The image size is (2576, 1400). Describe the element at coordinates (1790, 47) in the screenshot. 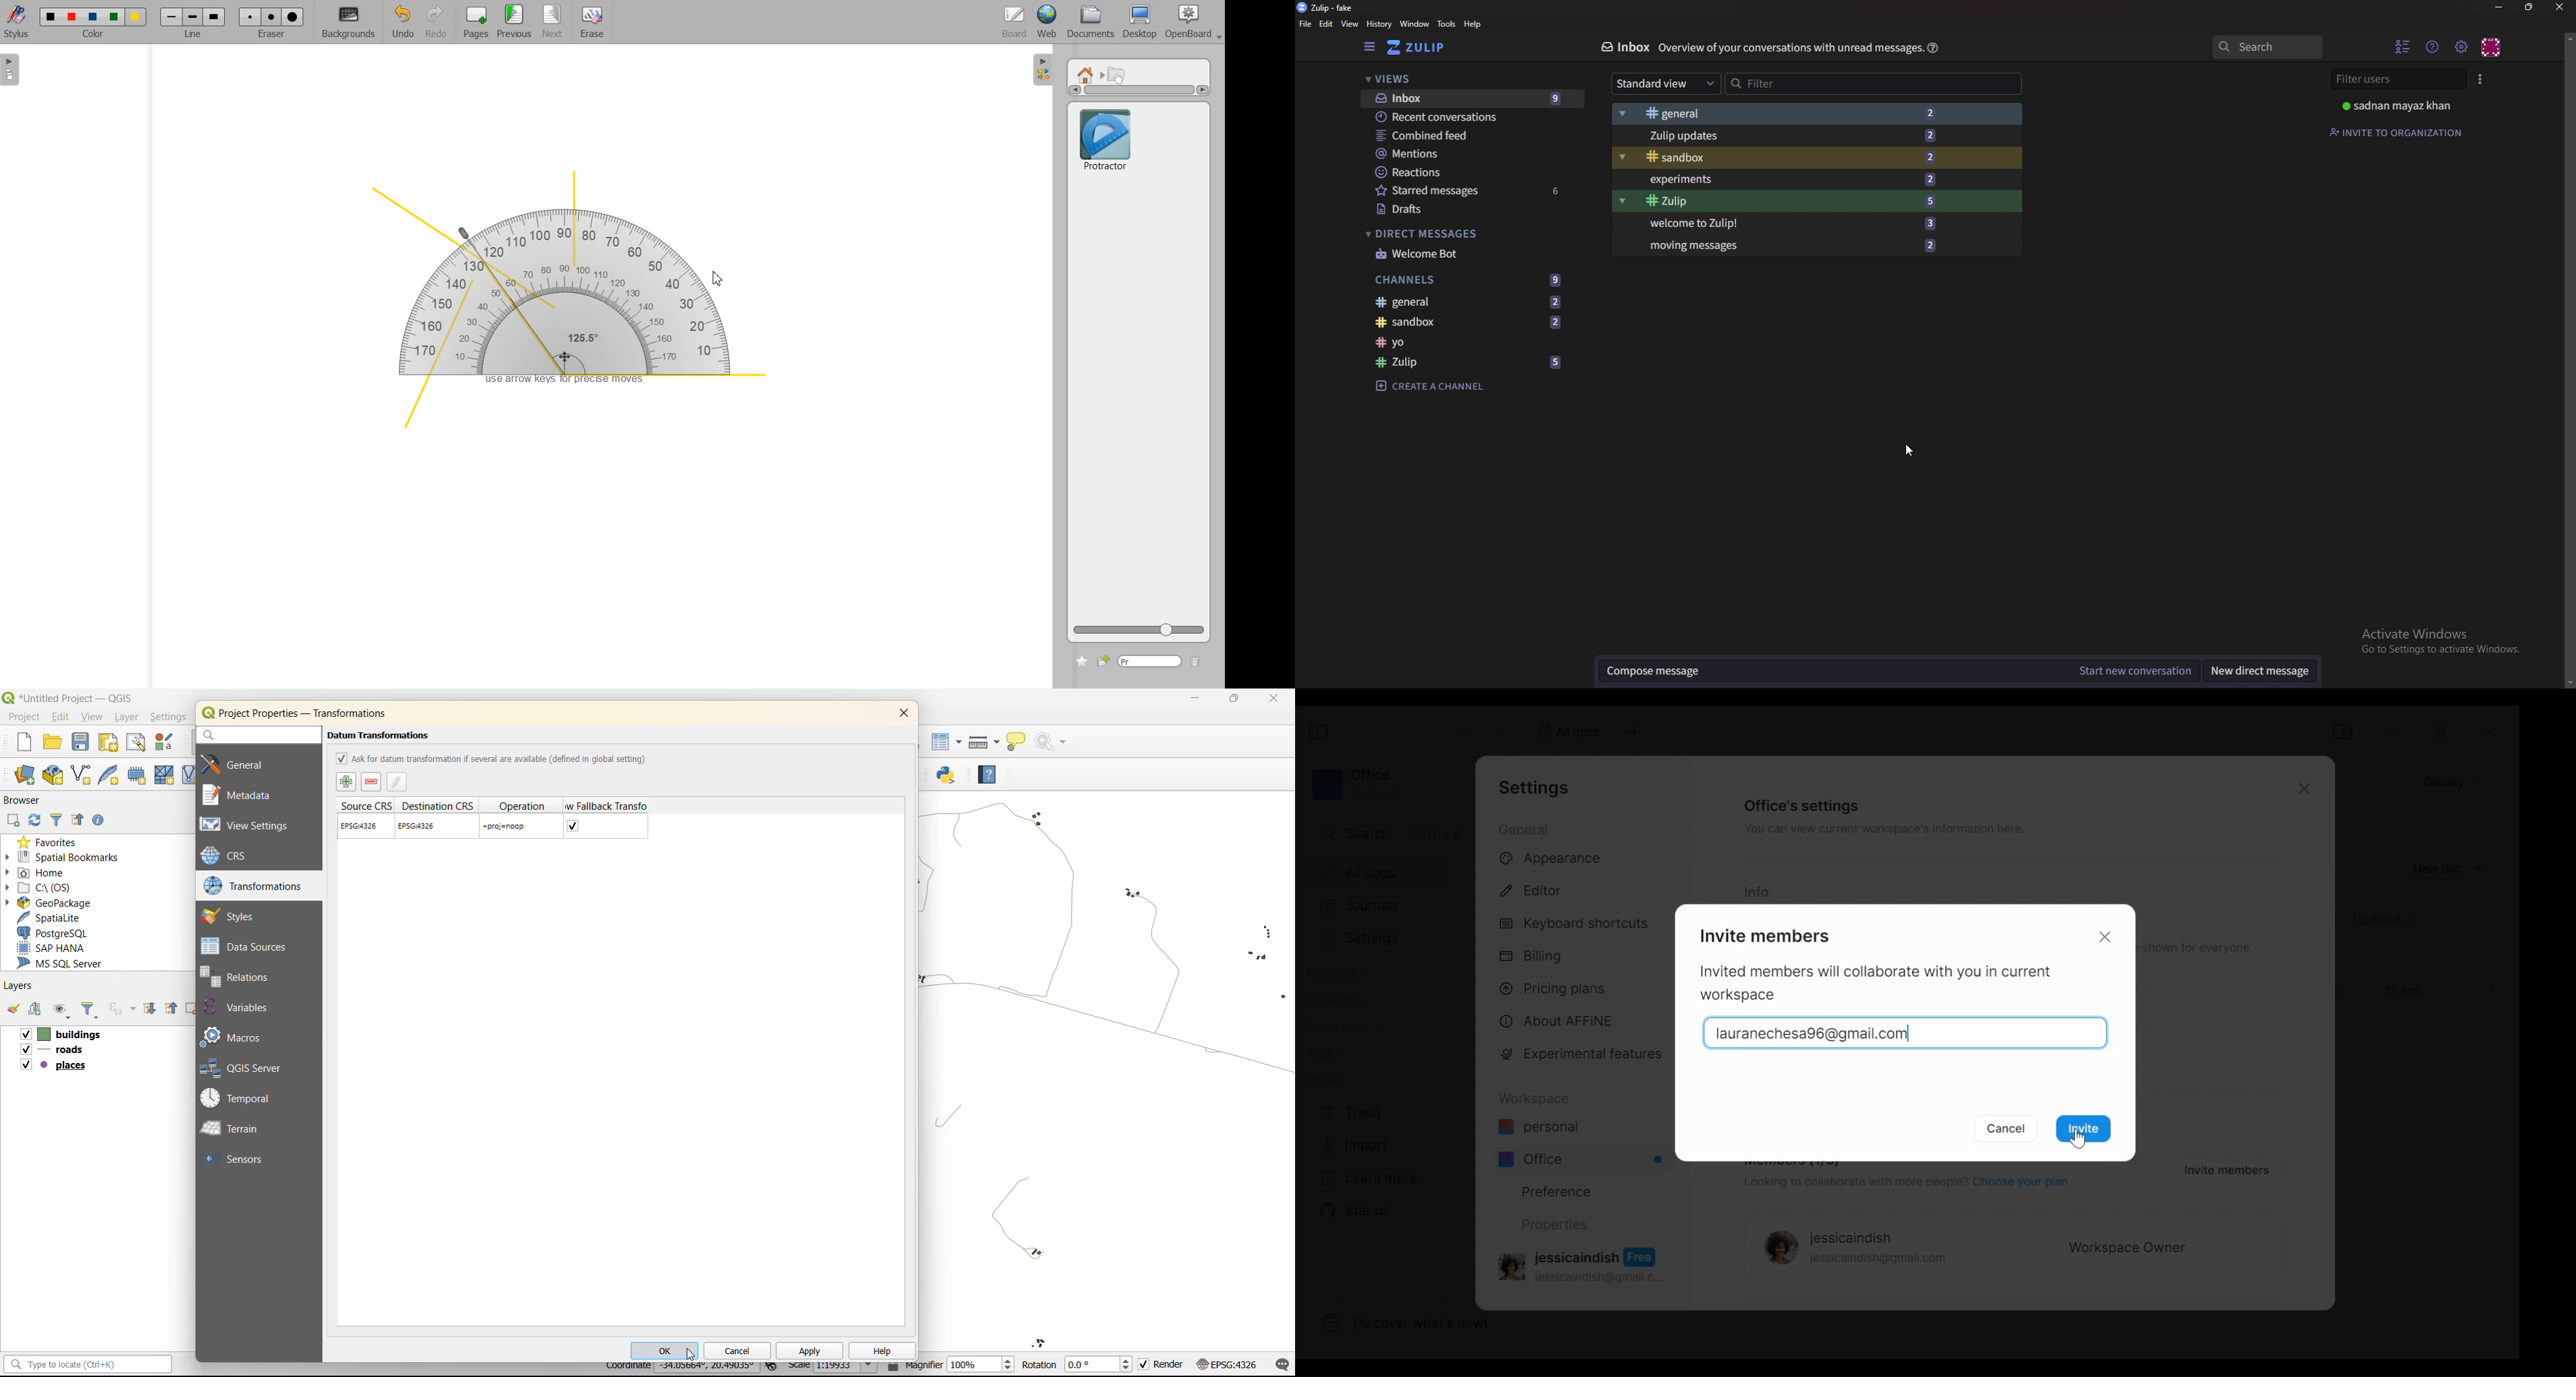

I see `Overview of your conversations with unread messages` at that location.